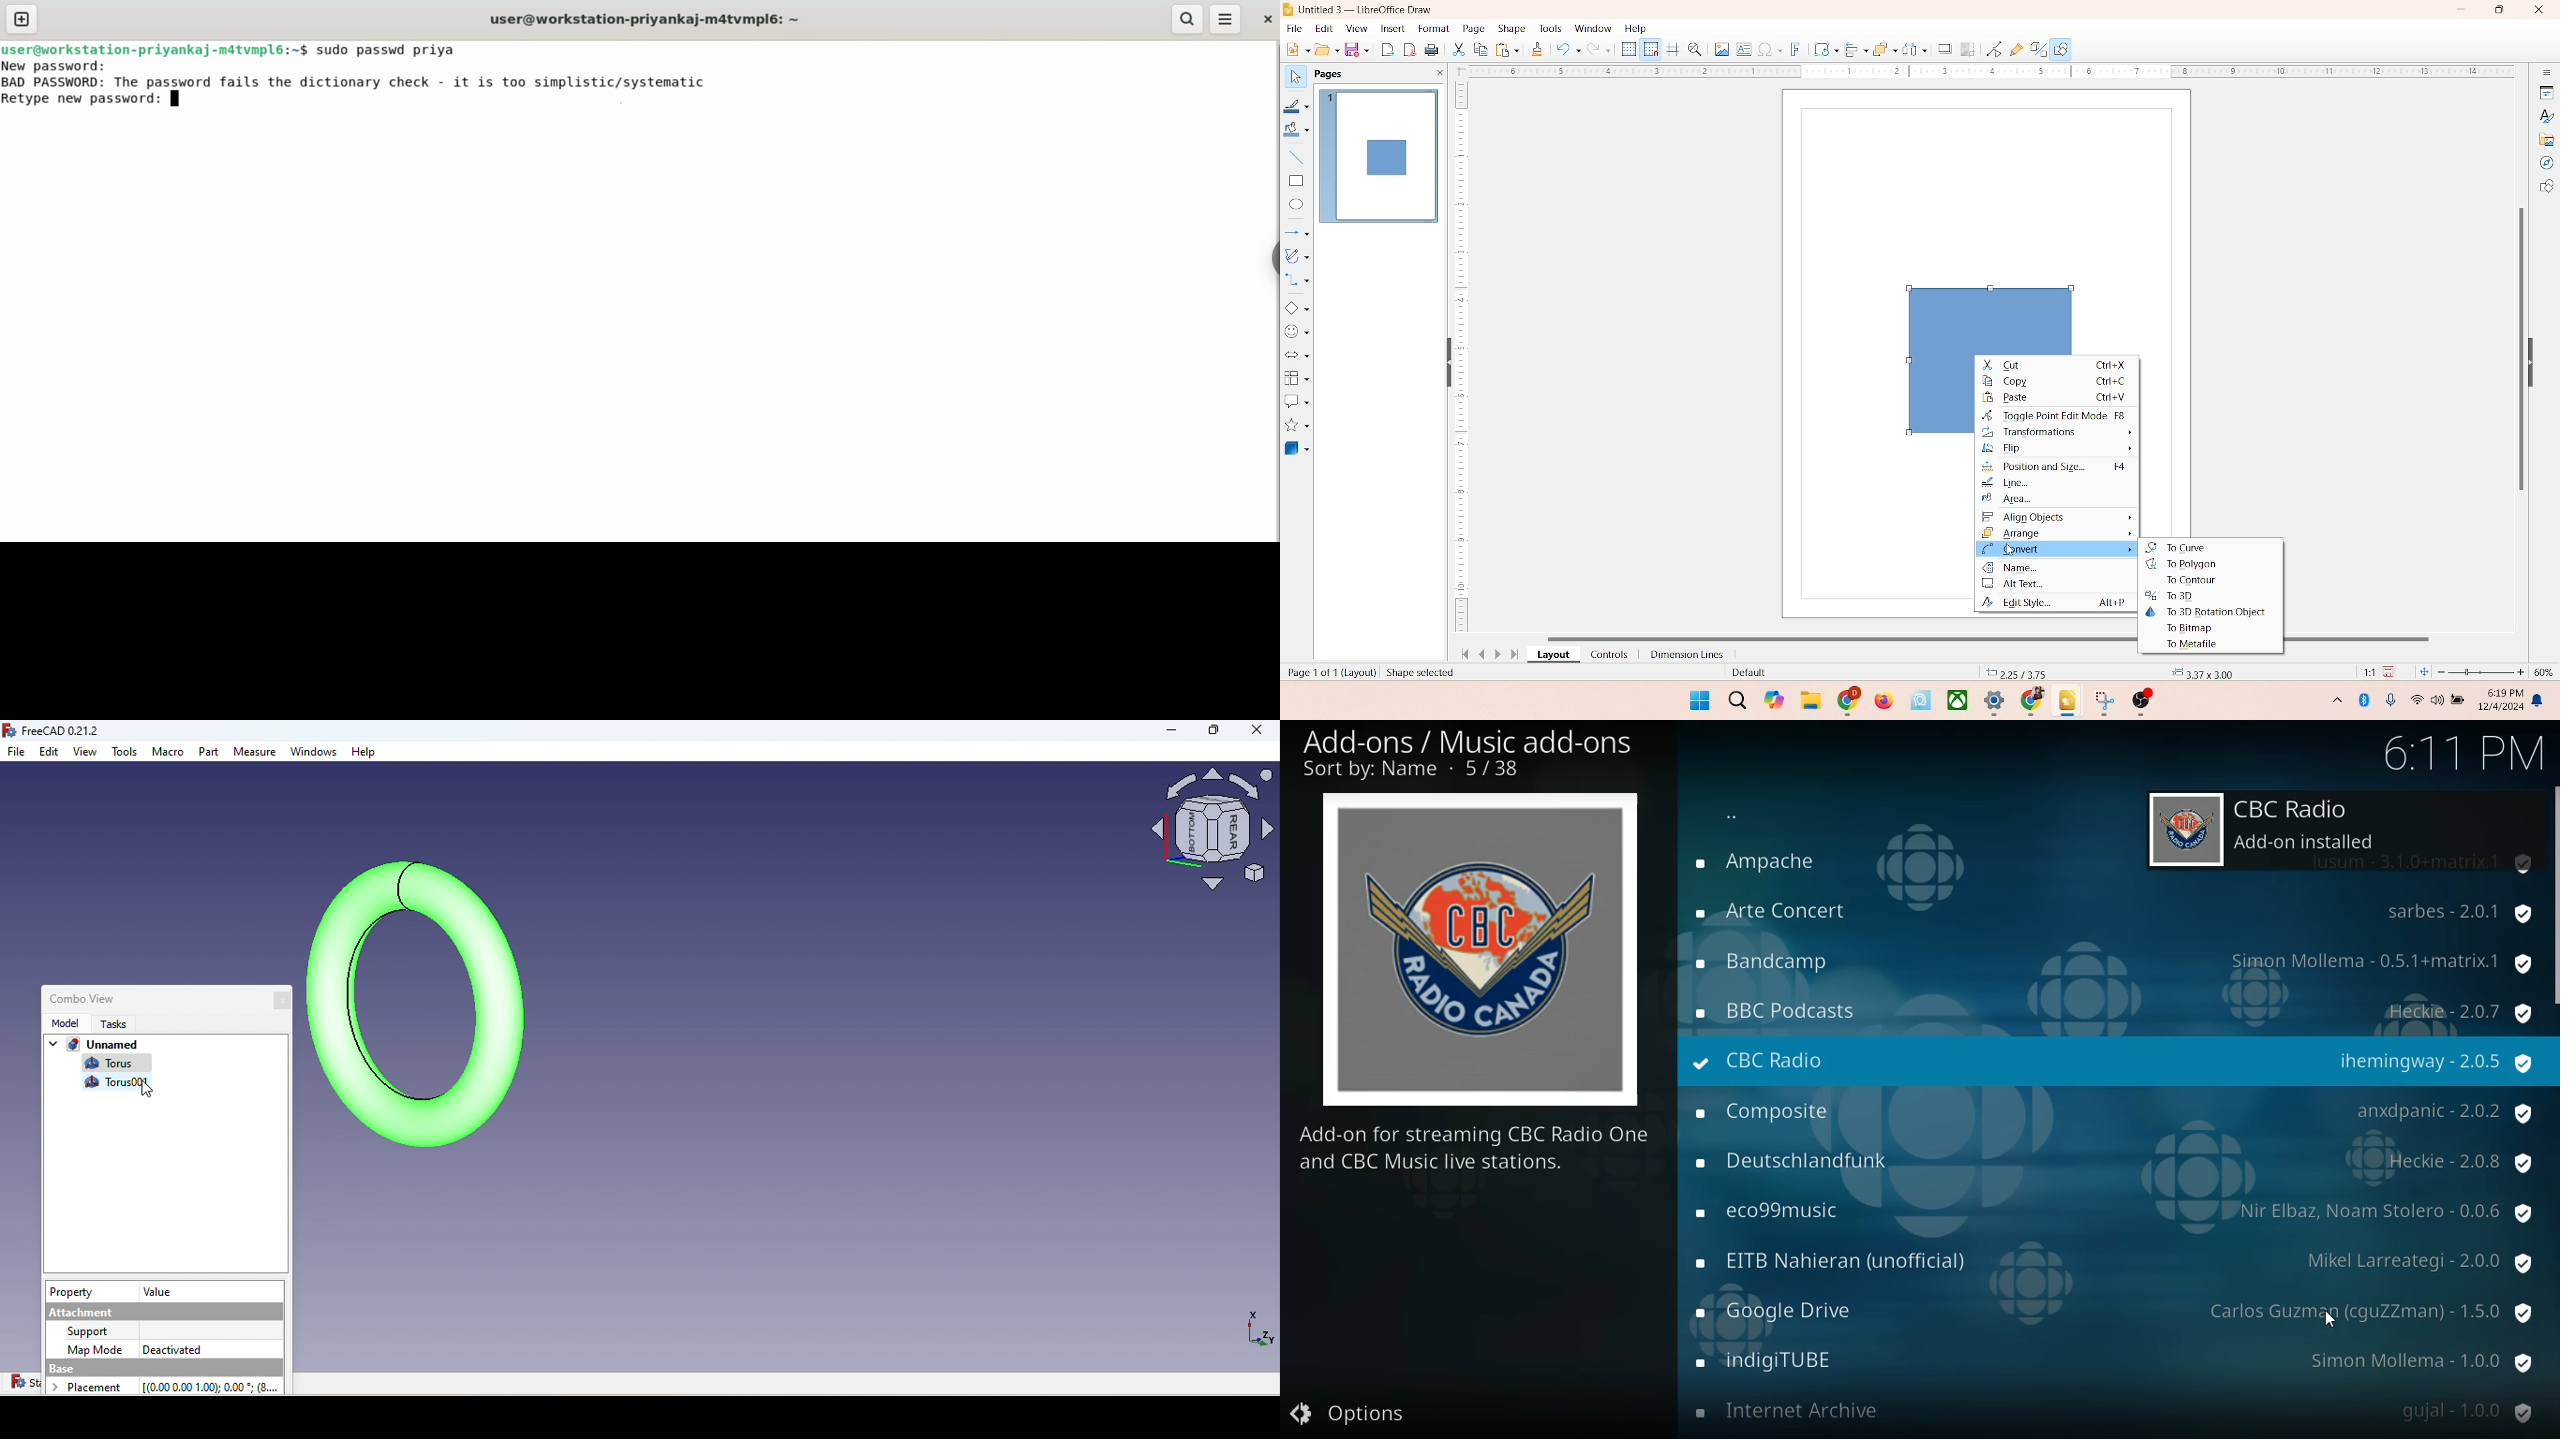 The image size is (2576, 1456). Describe the element at coordinates (1790, 1308) in the screenshot. I see `radio name` at that location.